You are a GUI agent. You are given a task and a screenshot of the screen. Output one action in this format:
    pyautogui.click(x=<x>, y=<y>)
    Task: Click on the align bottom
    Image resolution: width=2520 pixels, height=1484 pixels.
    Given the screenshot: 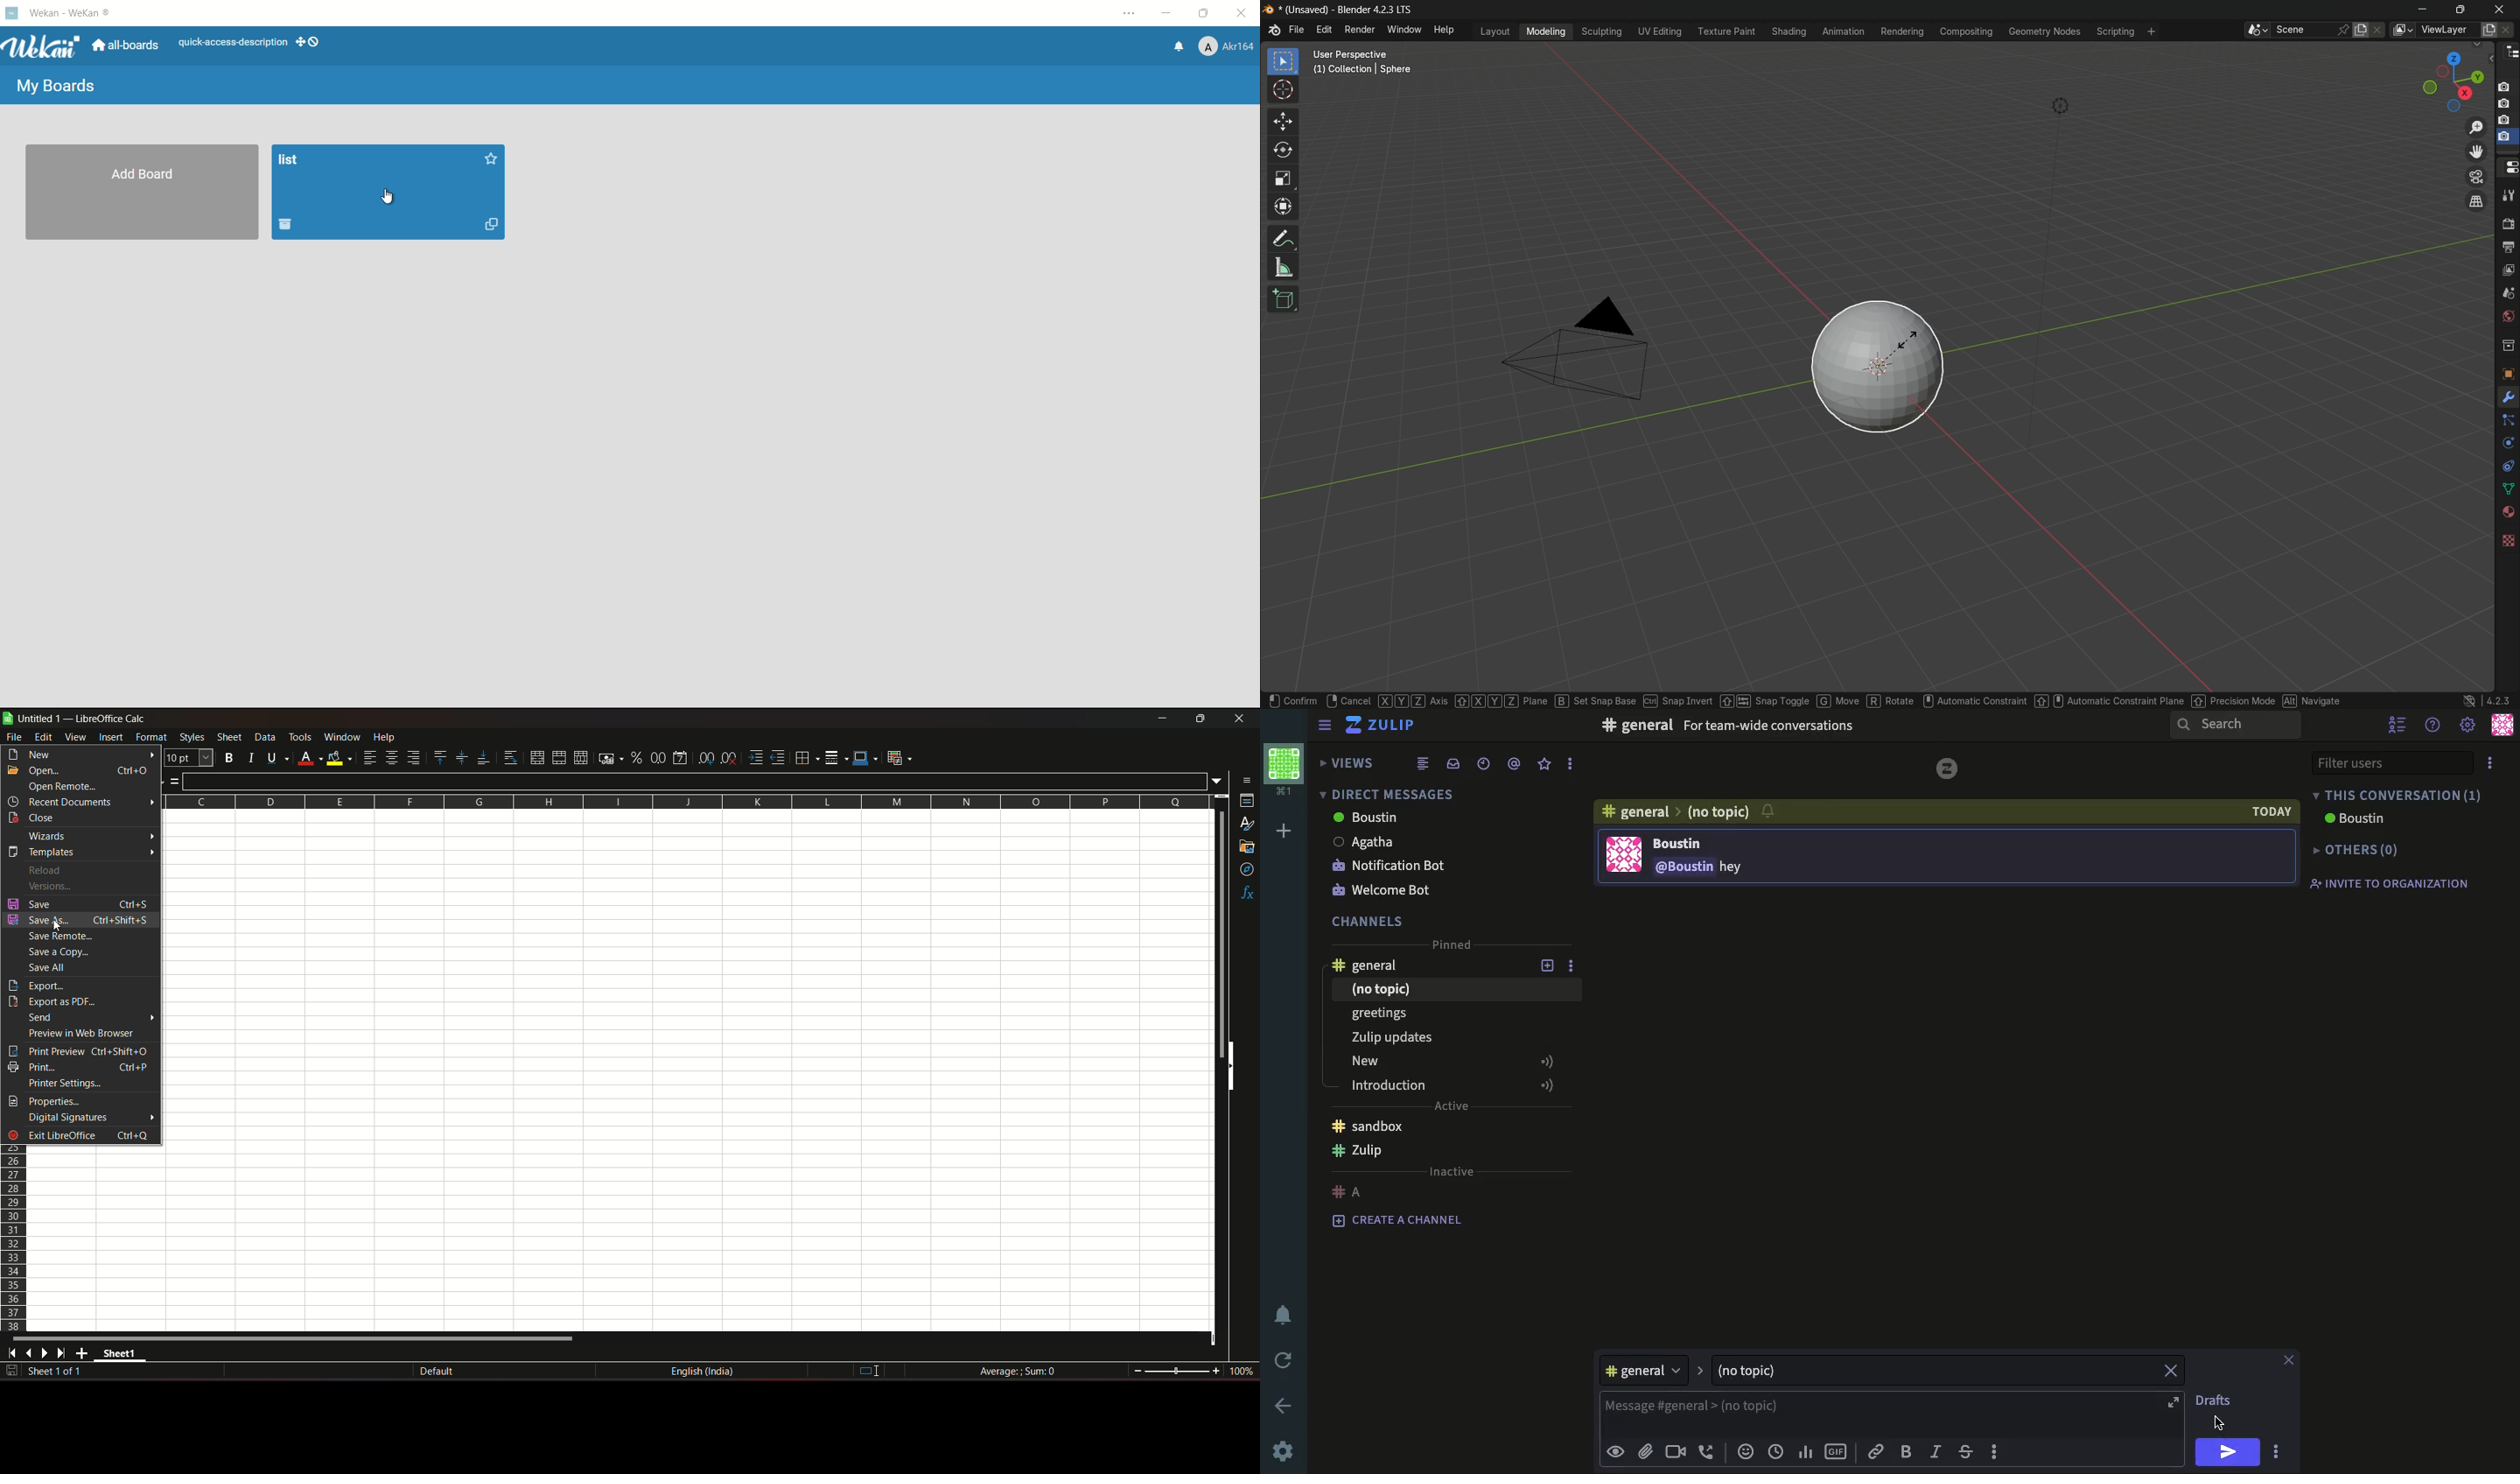 What is the action you would take?
    pyautogui.click(x=480, y=756)
    